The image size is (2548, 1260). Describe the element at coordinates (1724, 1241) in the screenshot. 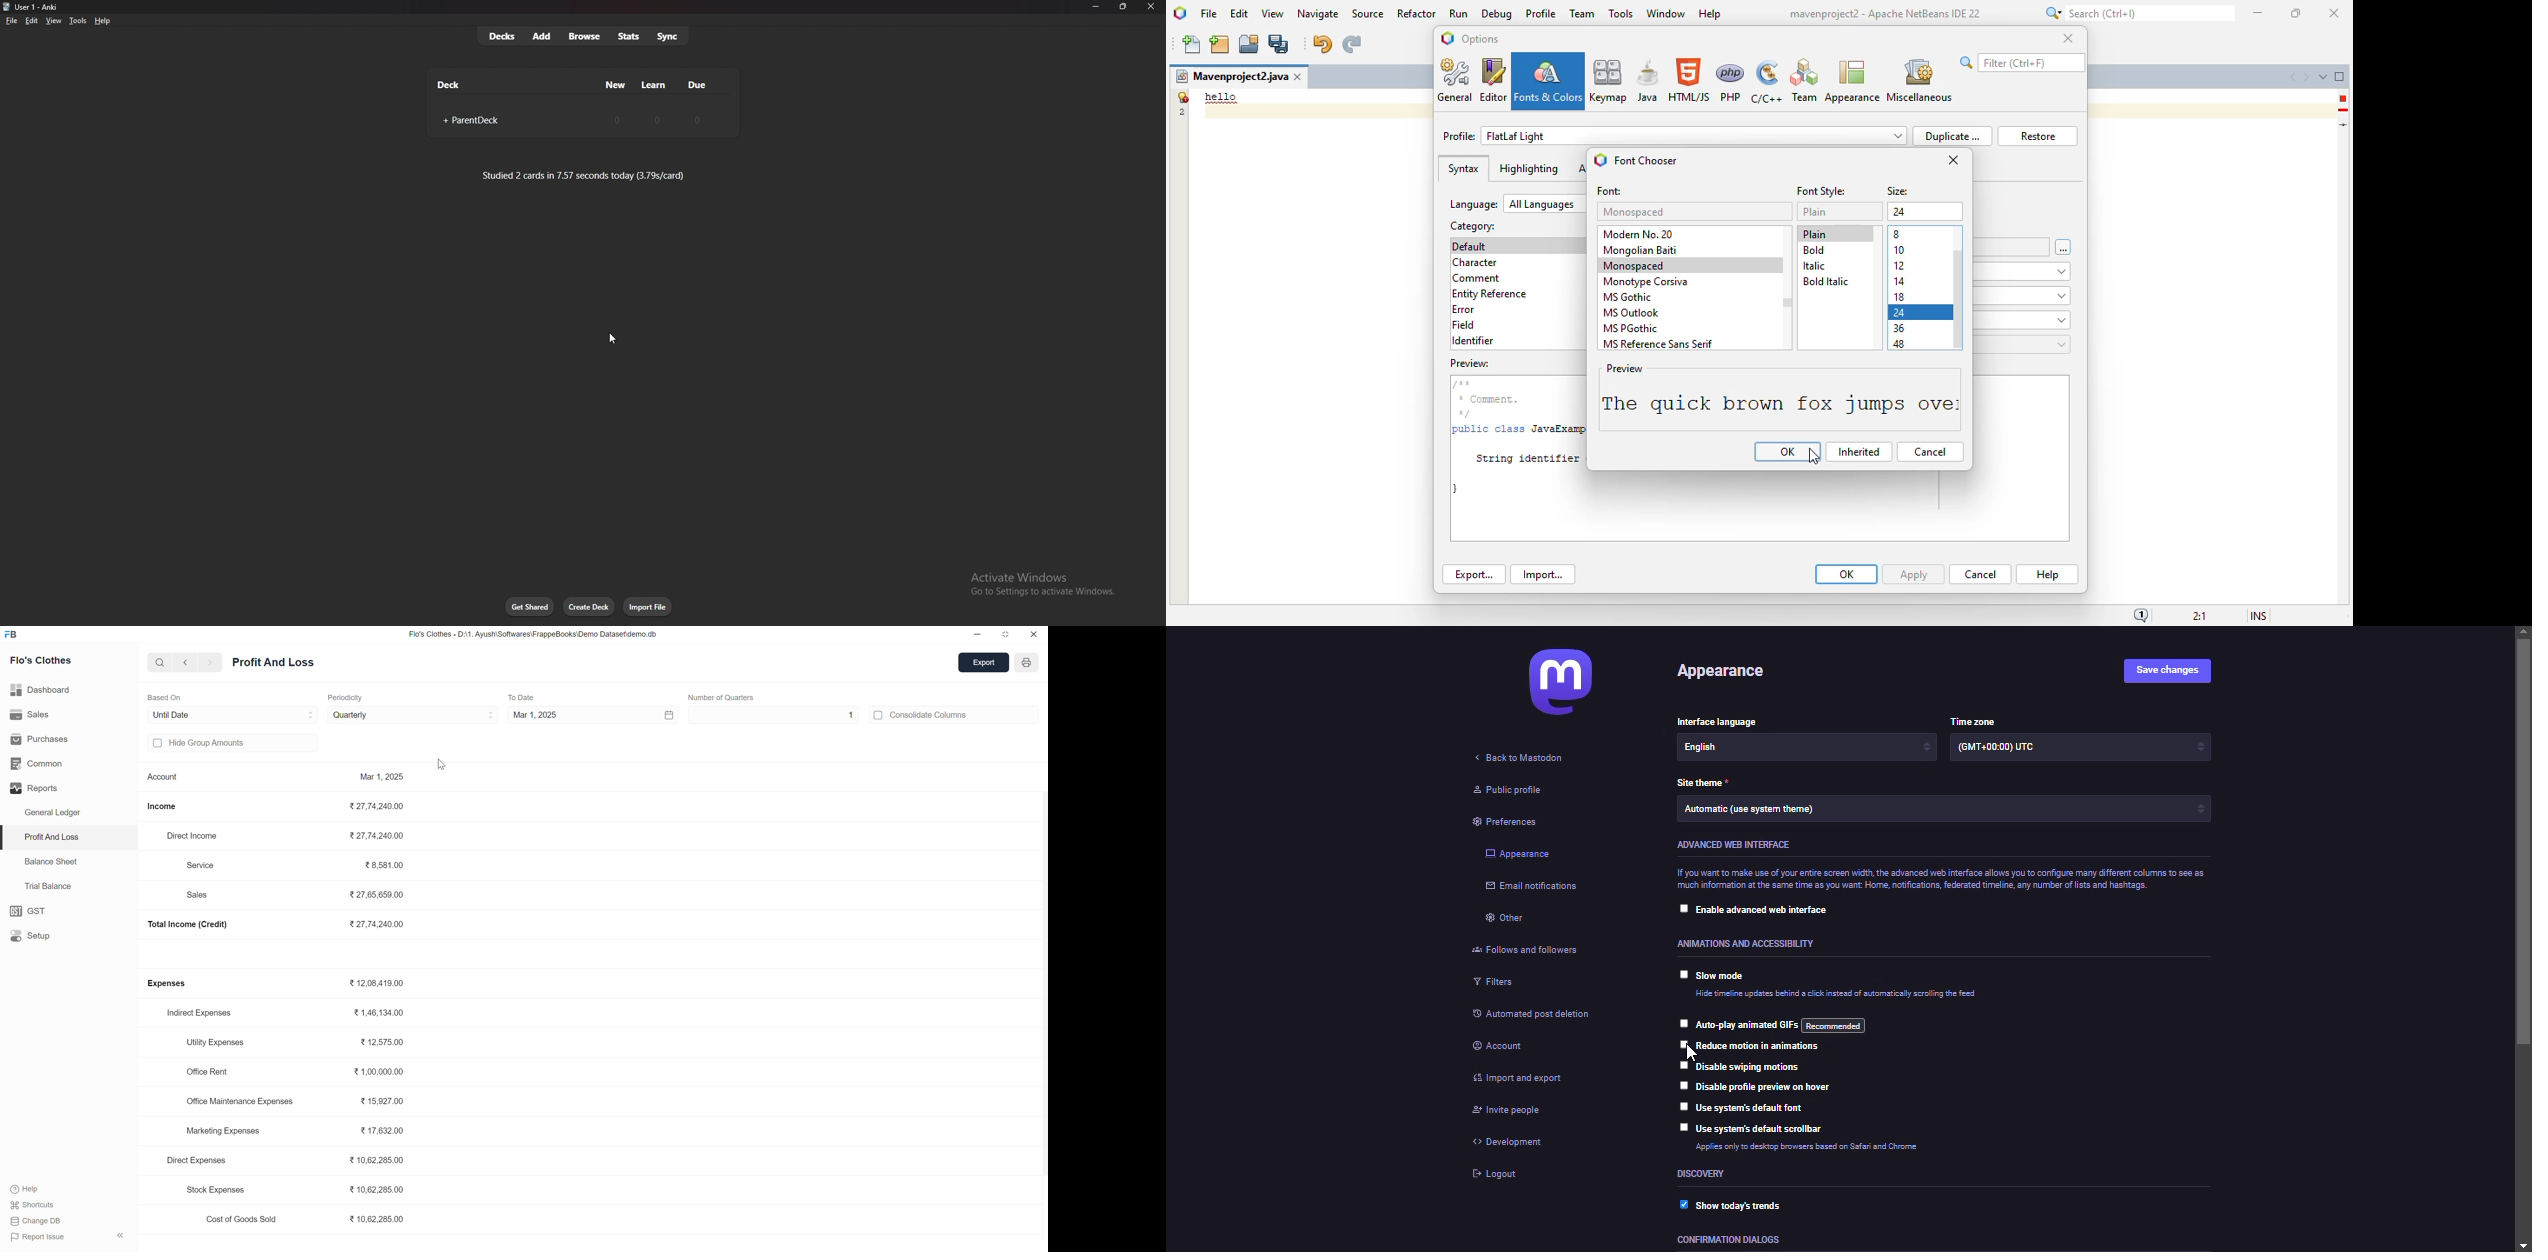

I see `dialoges` at that location.